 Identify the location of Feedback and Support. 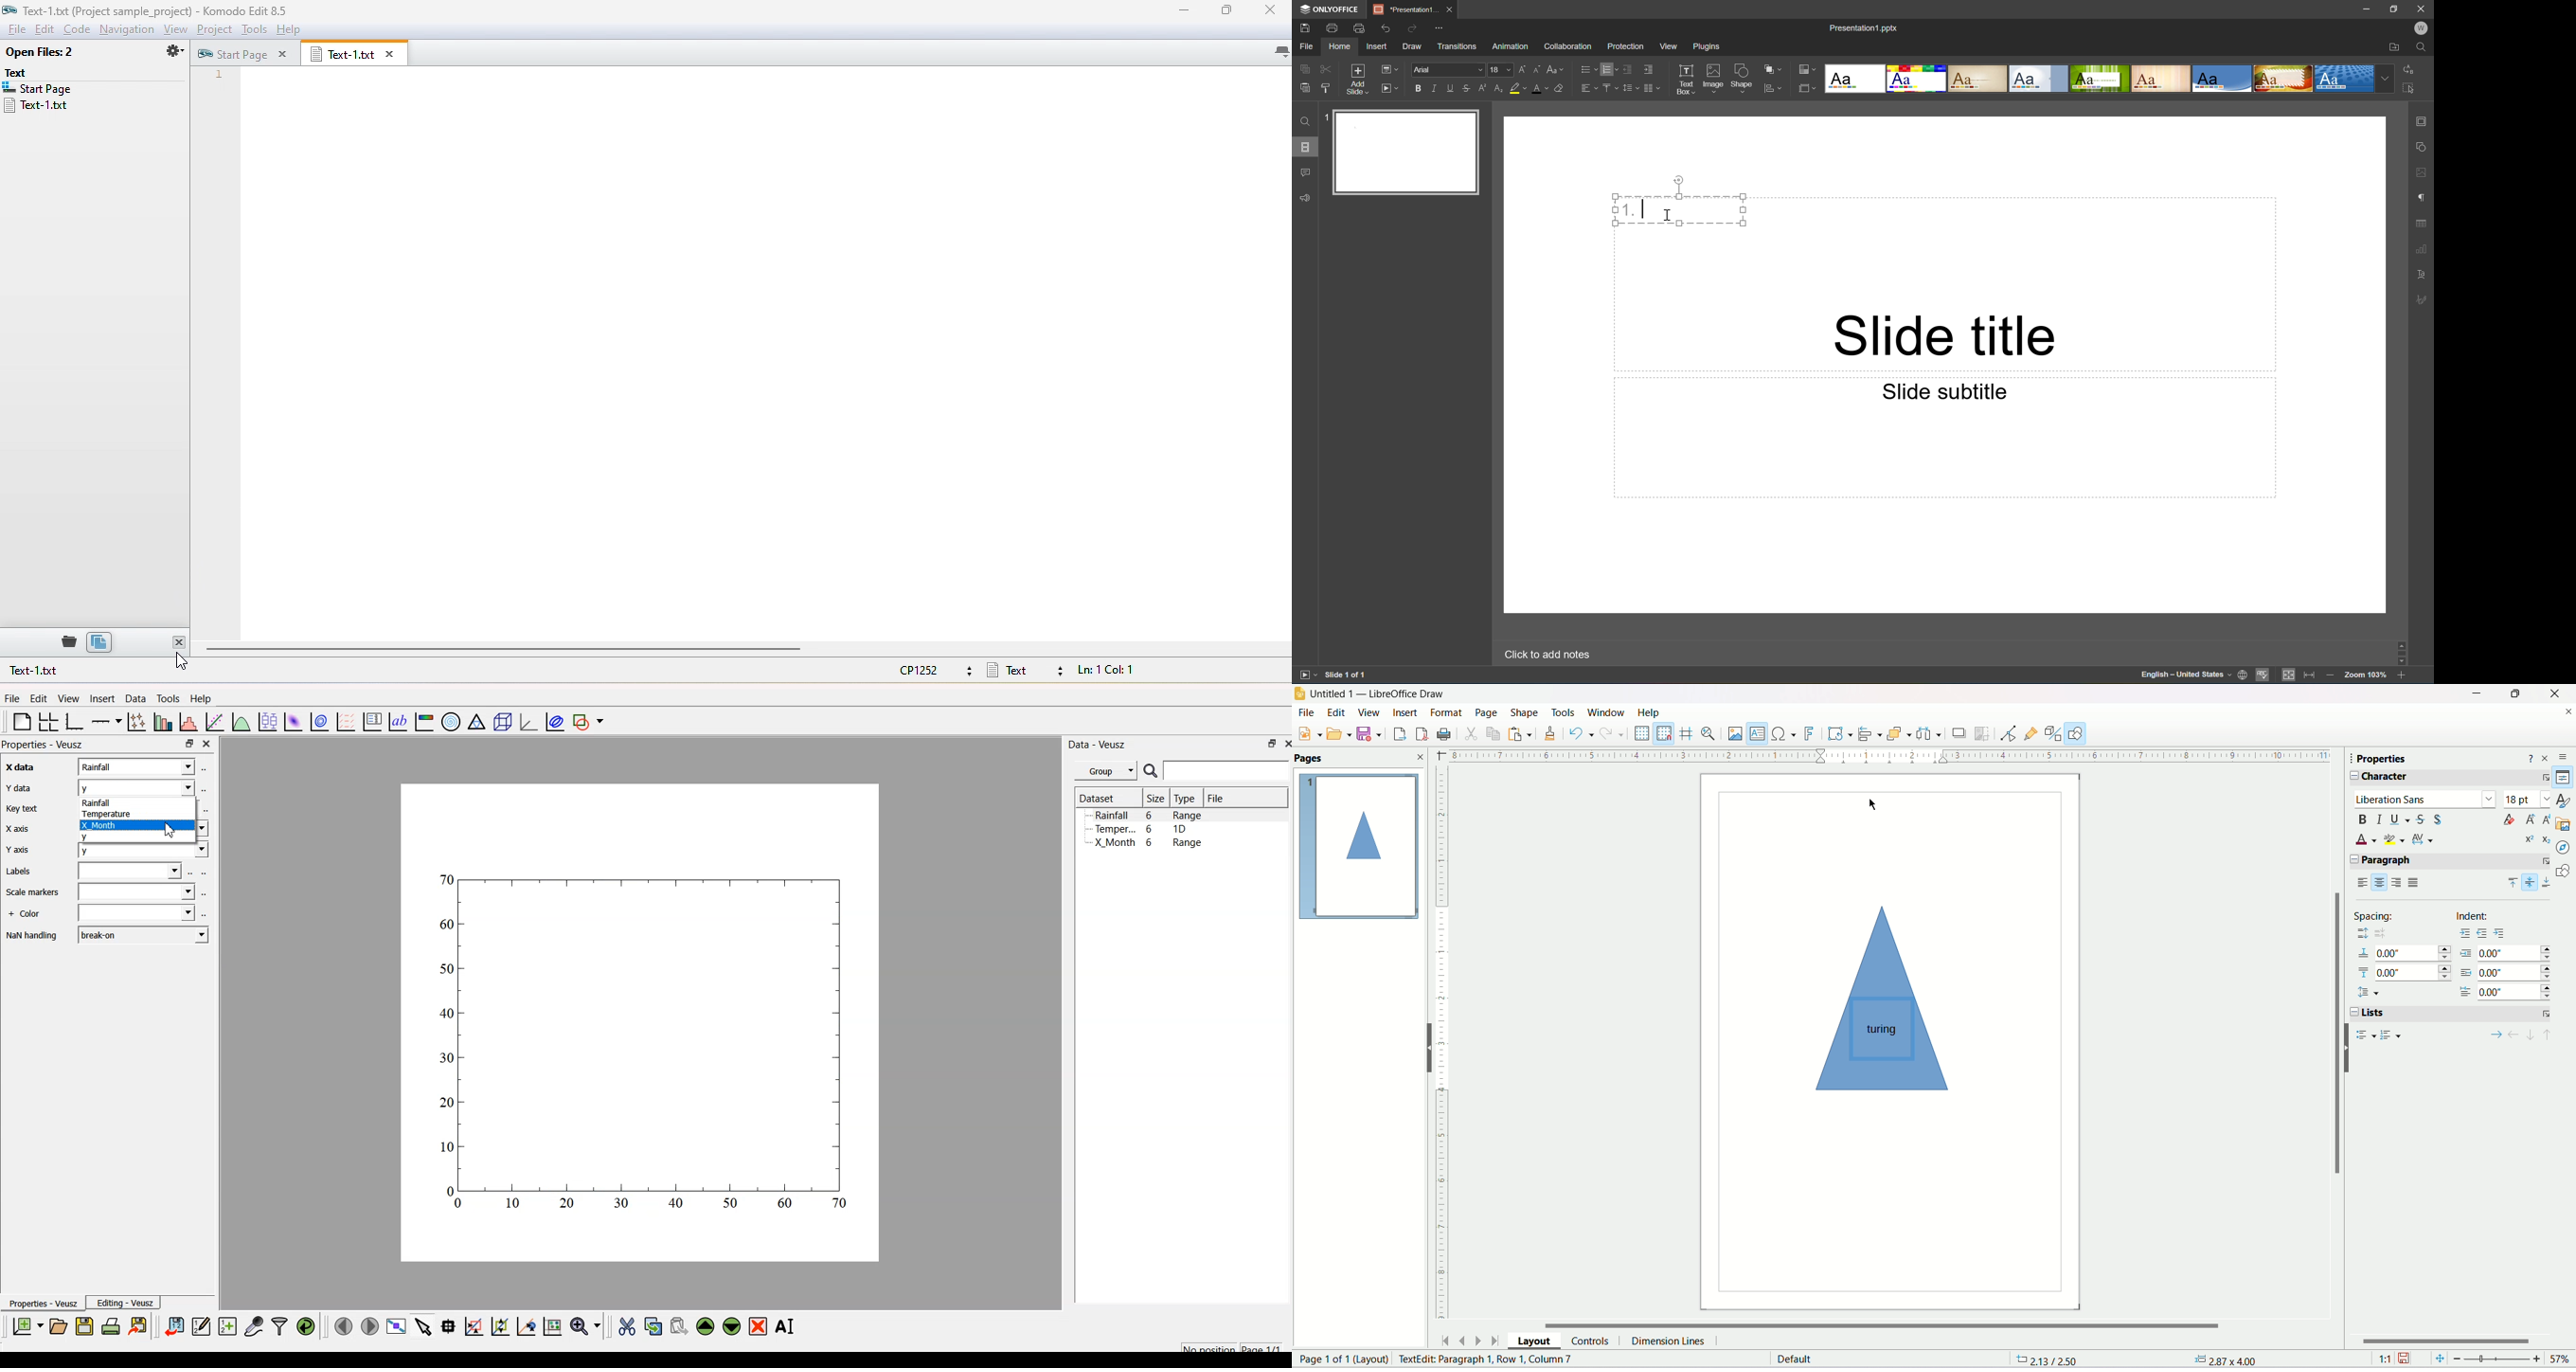
(1307, 200).